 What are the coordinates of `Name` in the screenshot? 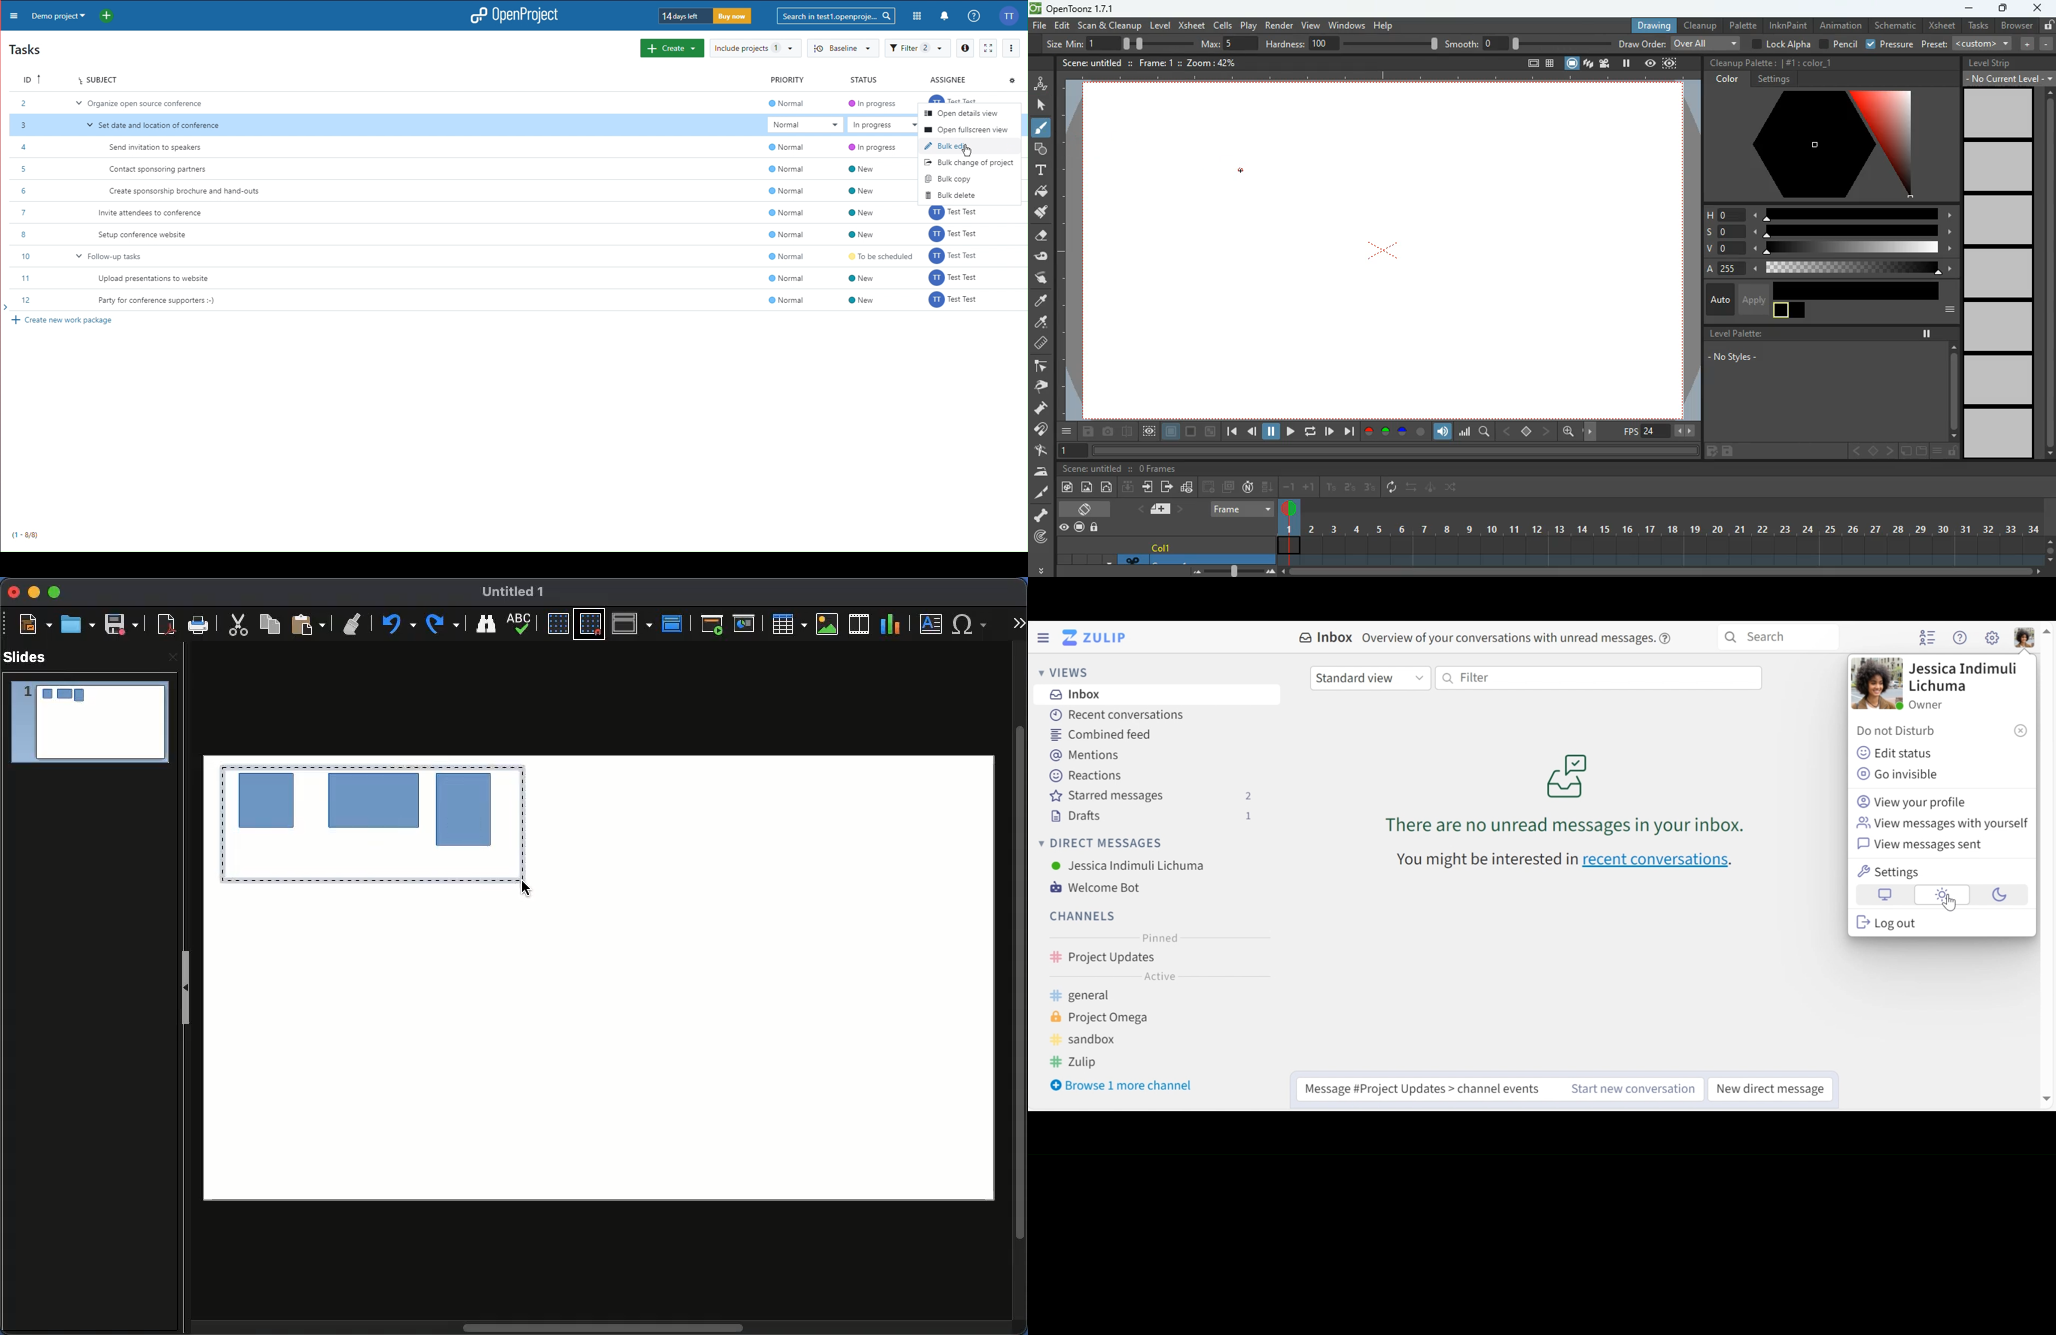 It's located at (518, 593).